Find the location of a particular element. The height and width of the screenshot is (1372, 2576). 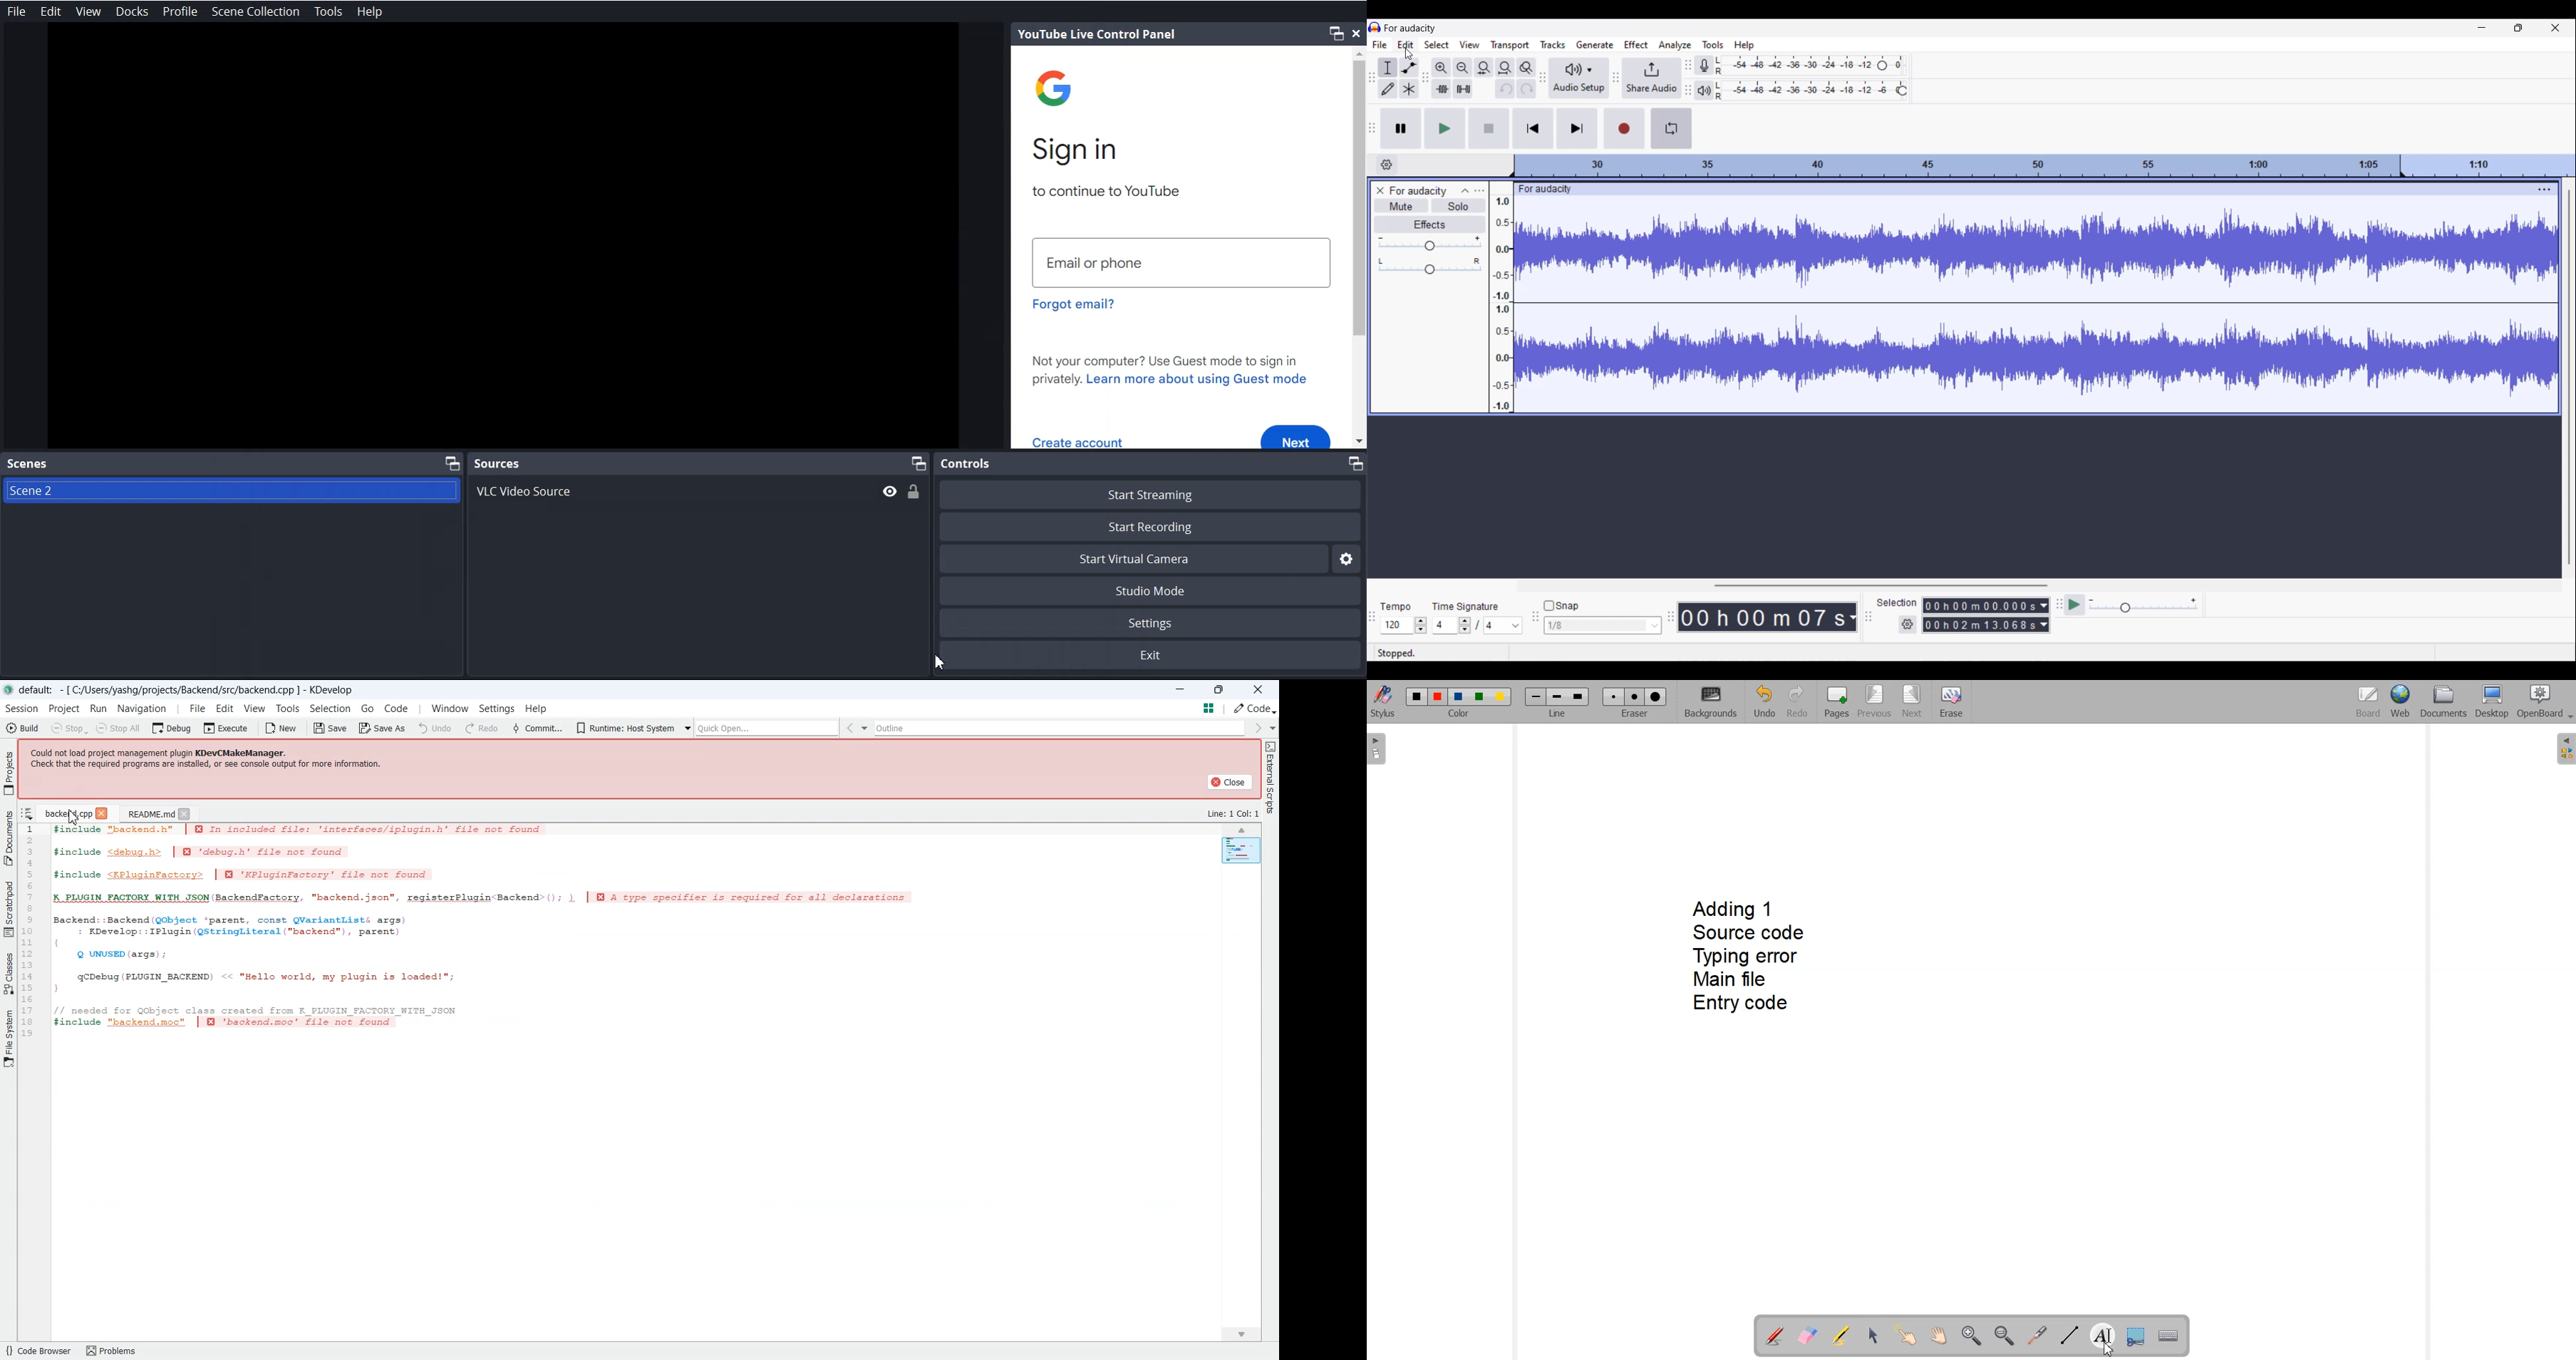

Settings is located at coordinates (1152, 623).